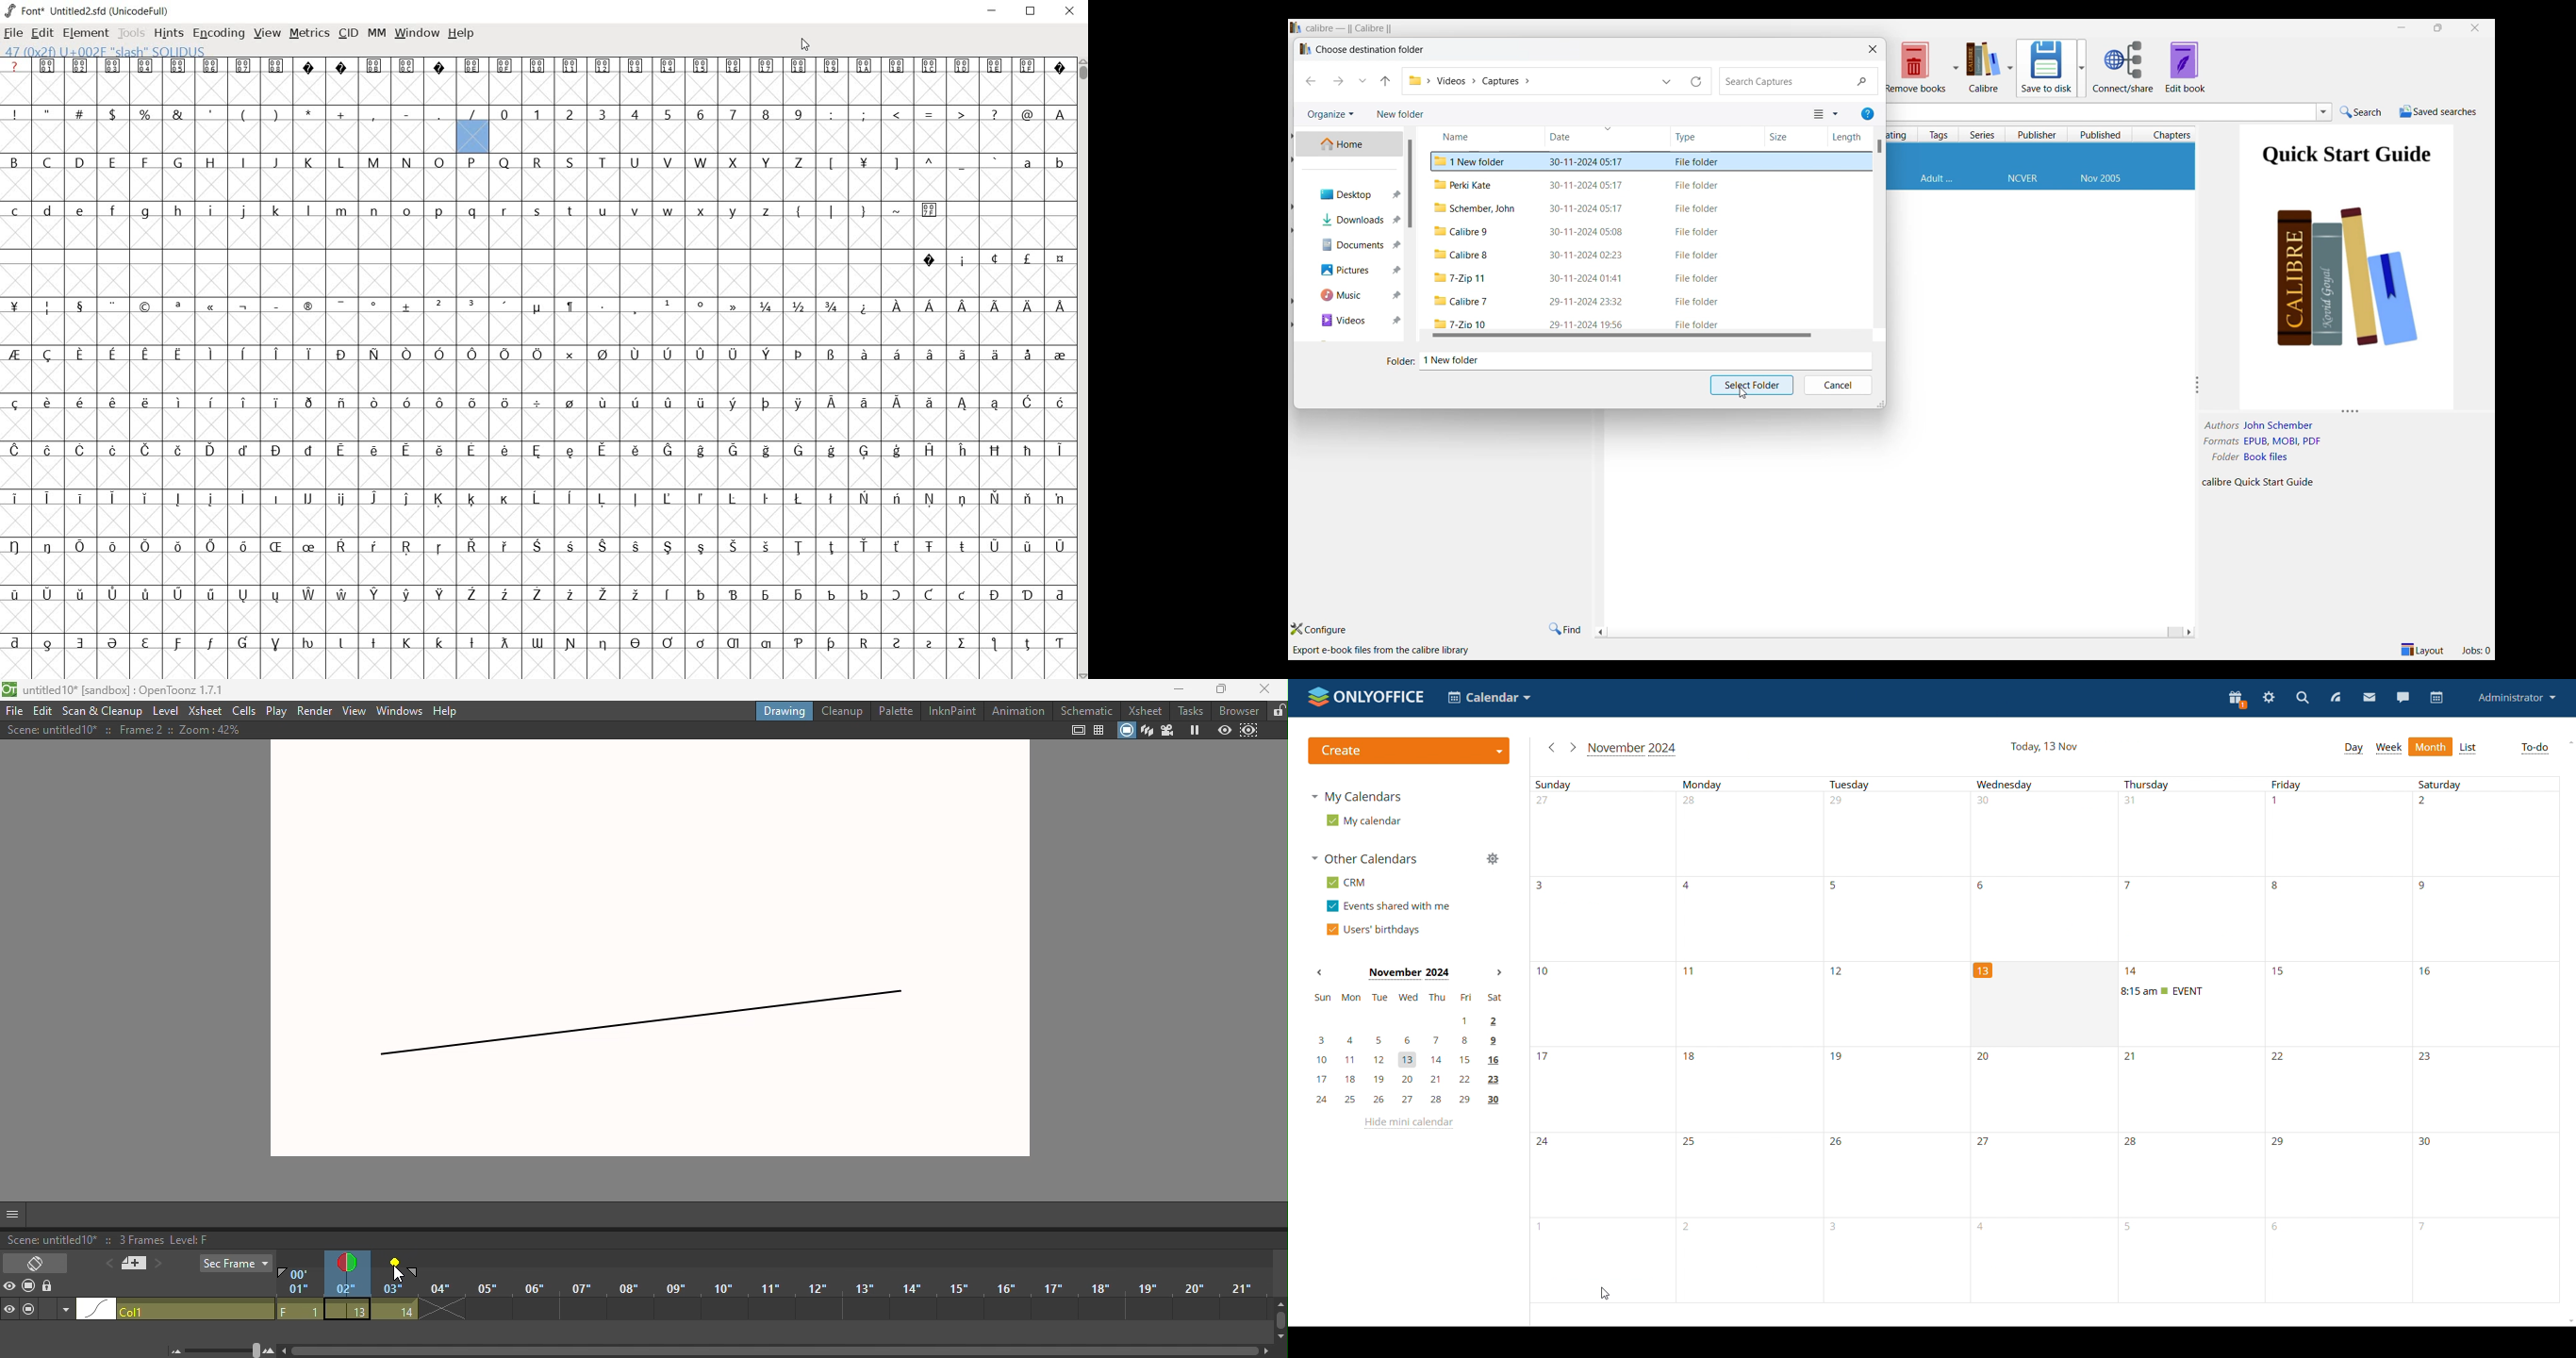  I want to click on Xsheet, so click(205, 711).